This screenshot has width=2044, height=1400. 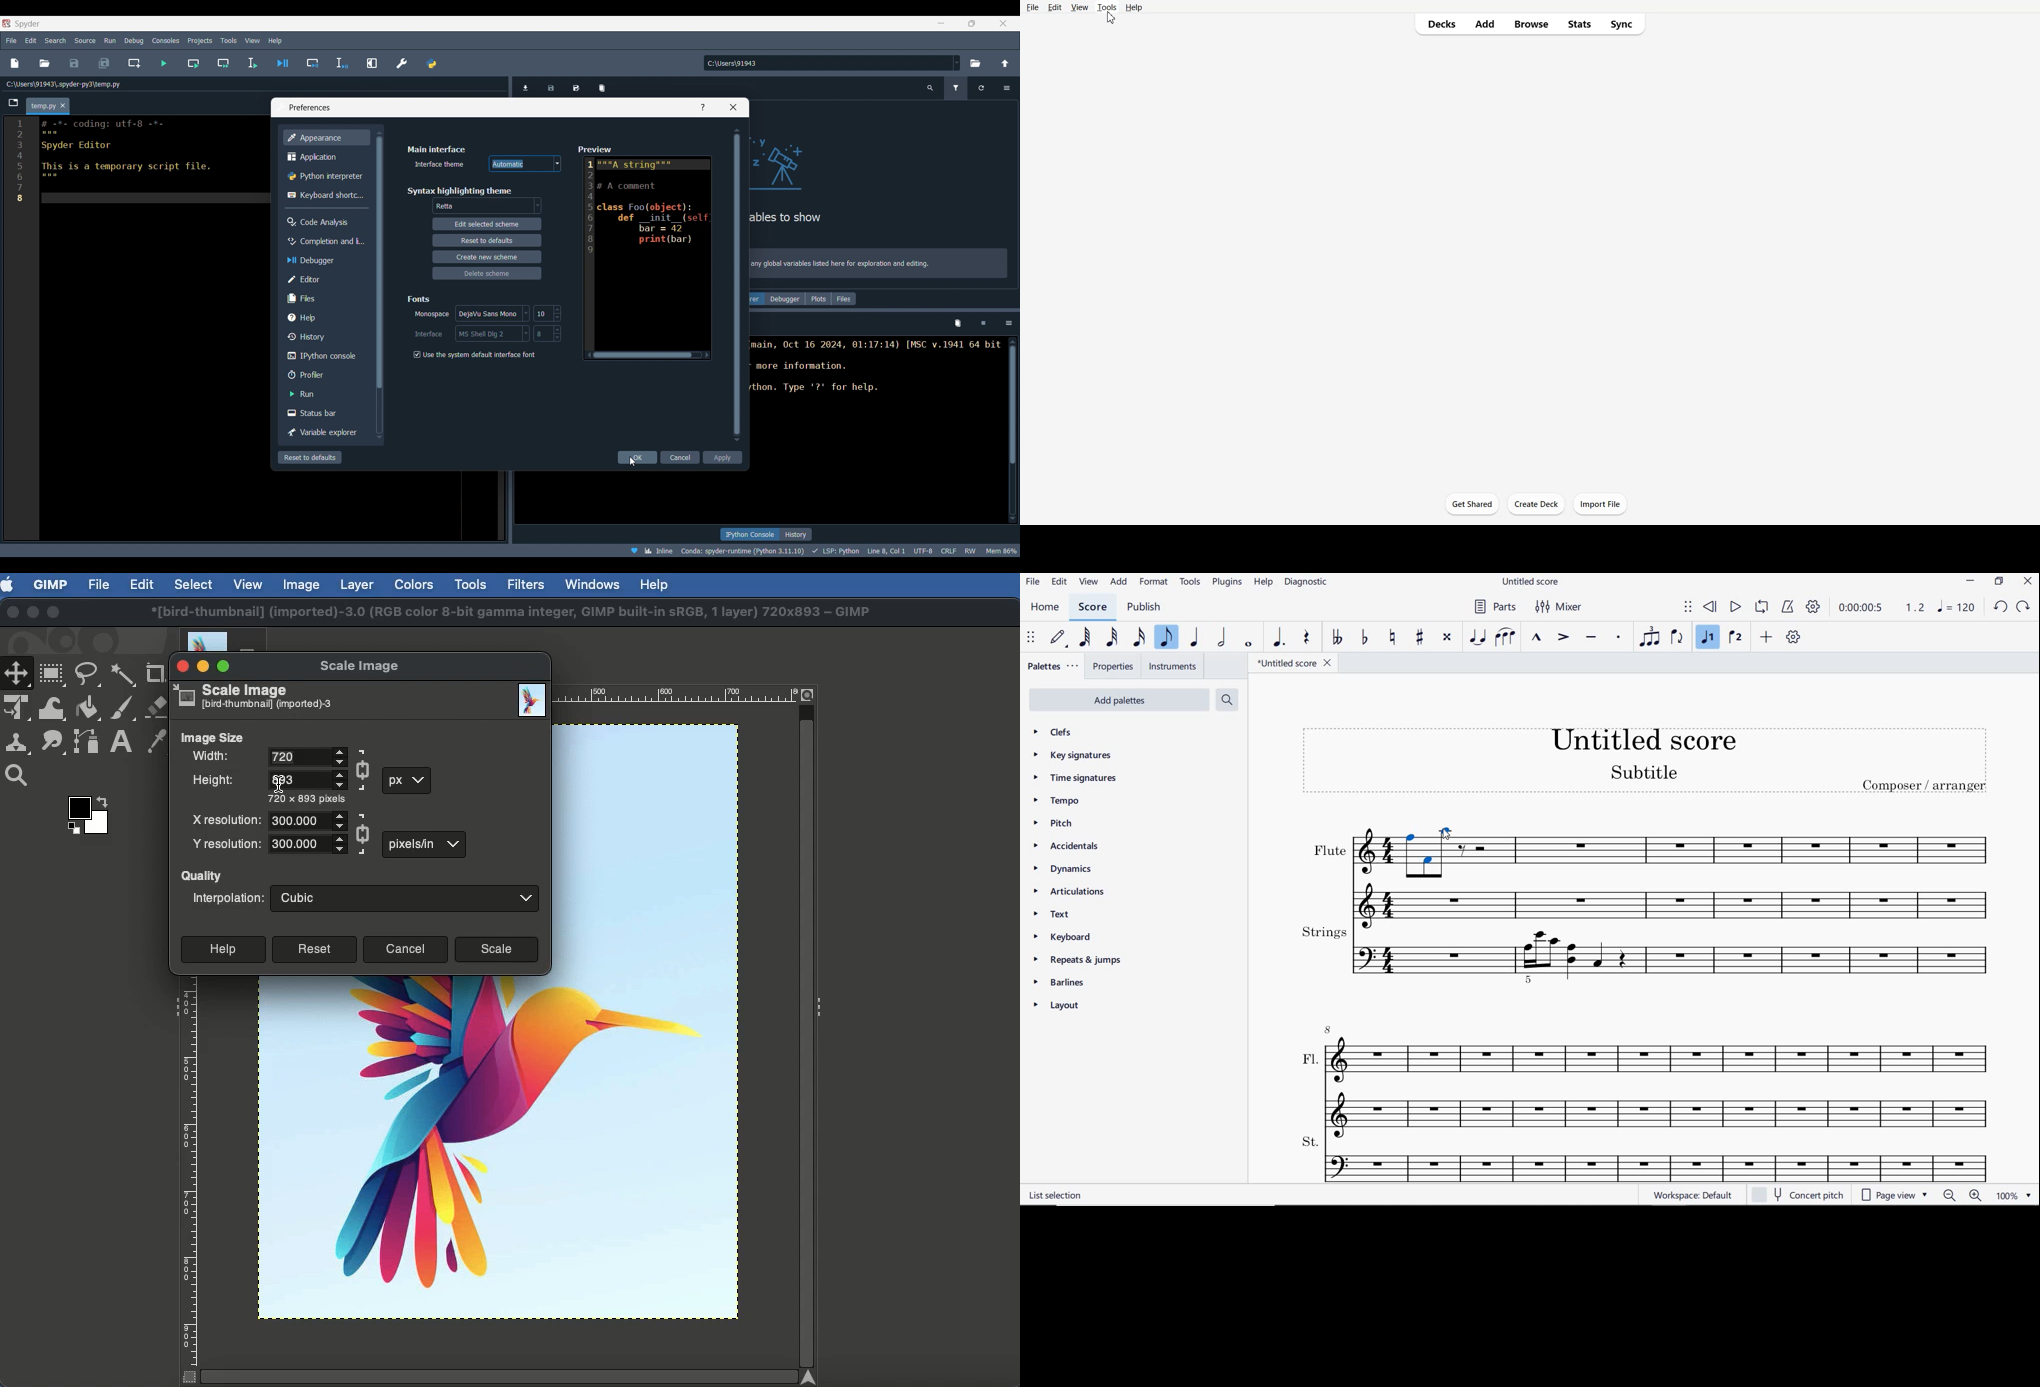 I want to click on LOOP PLAYBACK, so click(x=1762, y=608).